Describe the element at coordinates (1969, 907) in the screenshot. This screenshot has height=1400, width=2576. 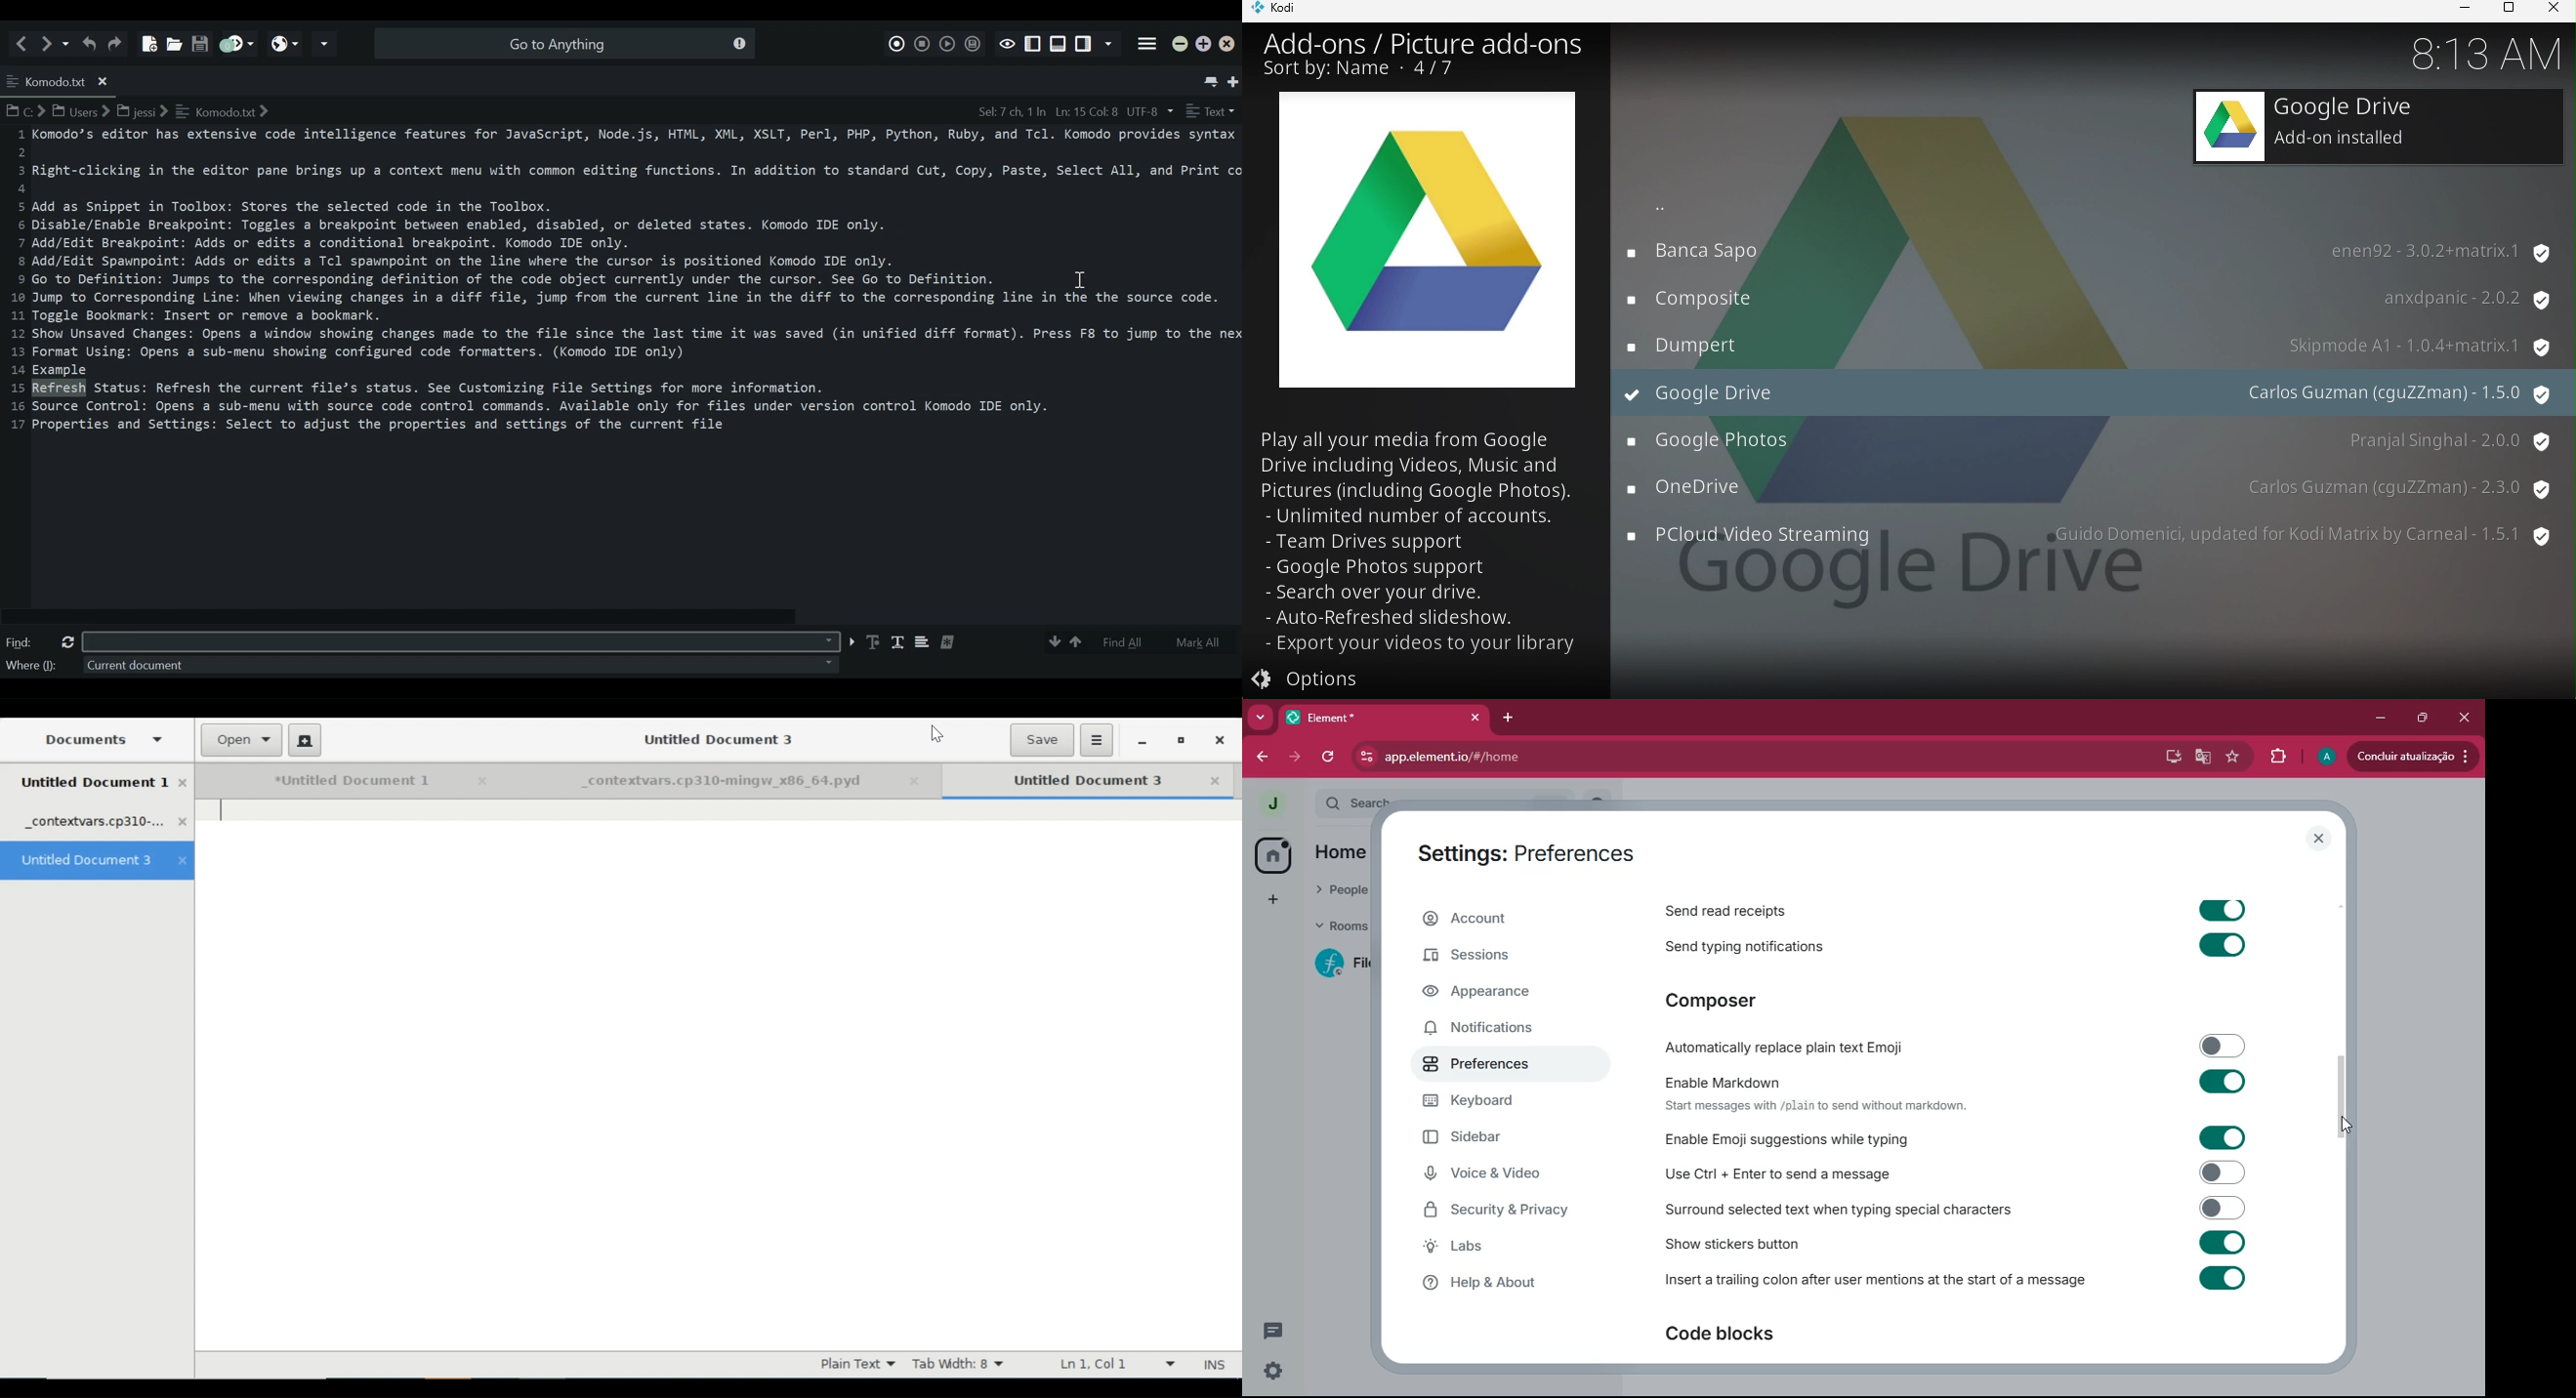
I see `Send read receipts` at that location.